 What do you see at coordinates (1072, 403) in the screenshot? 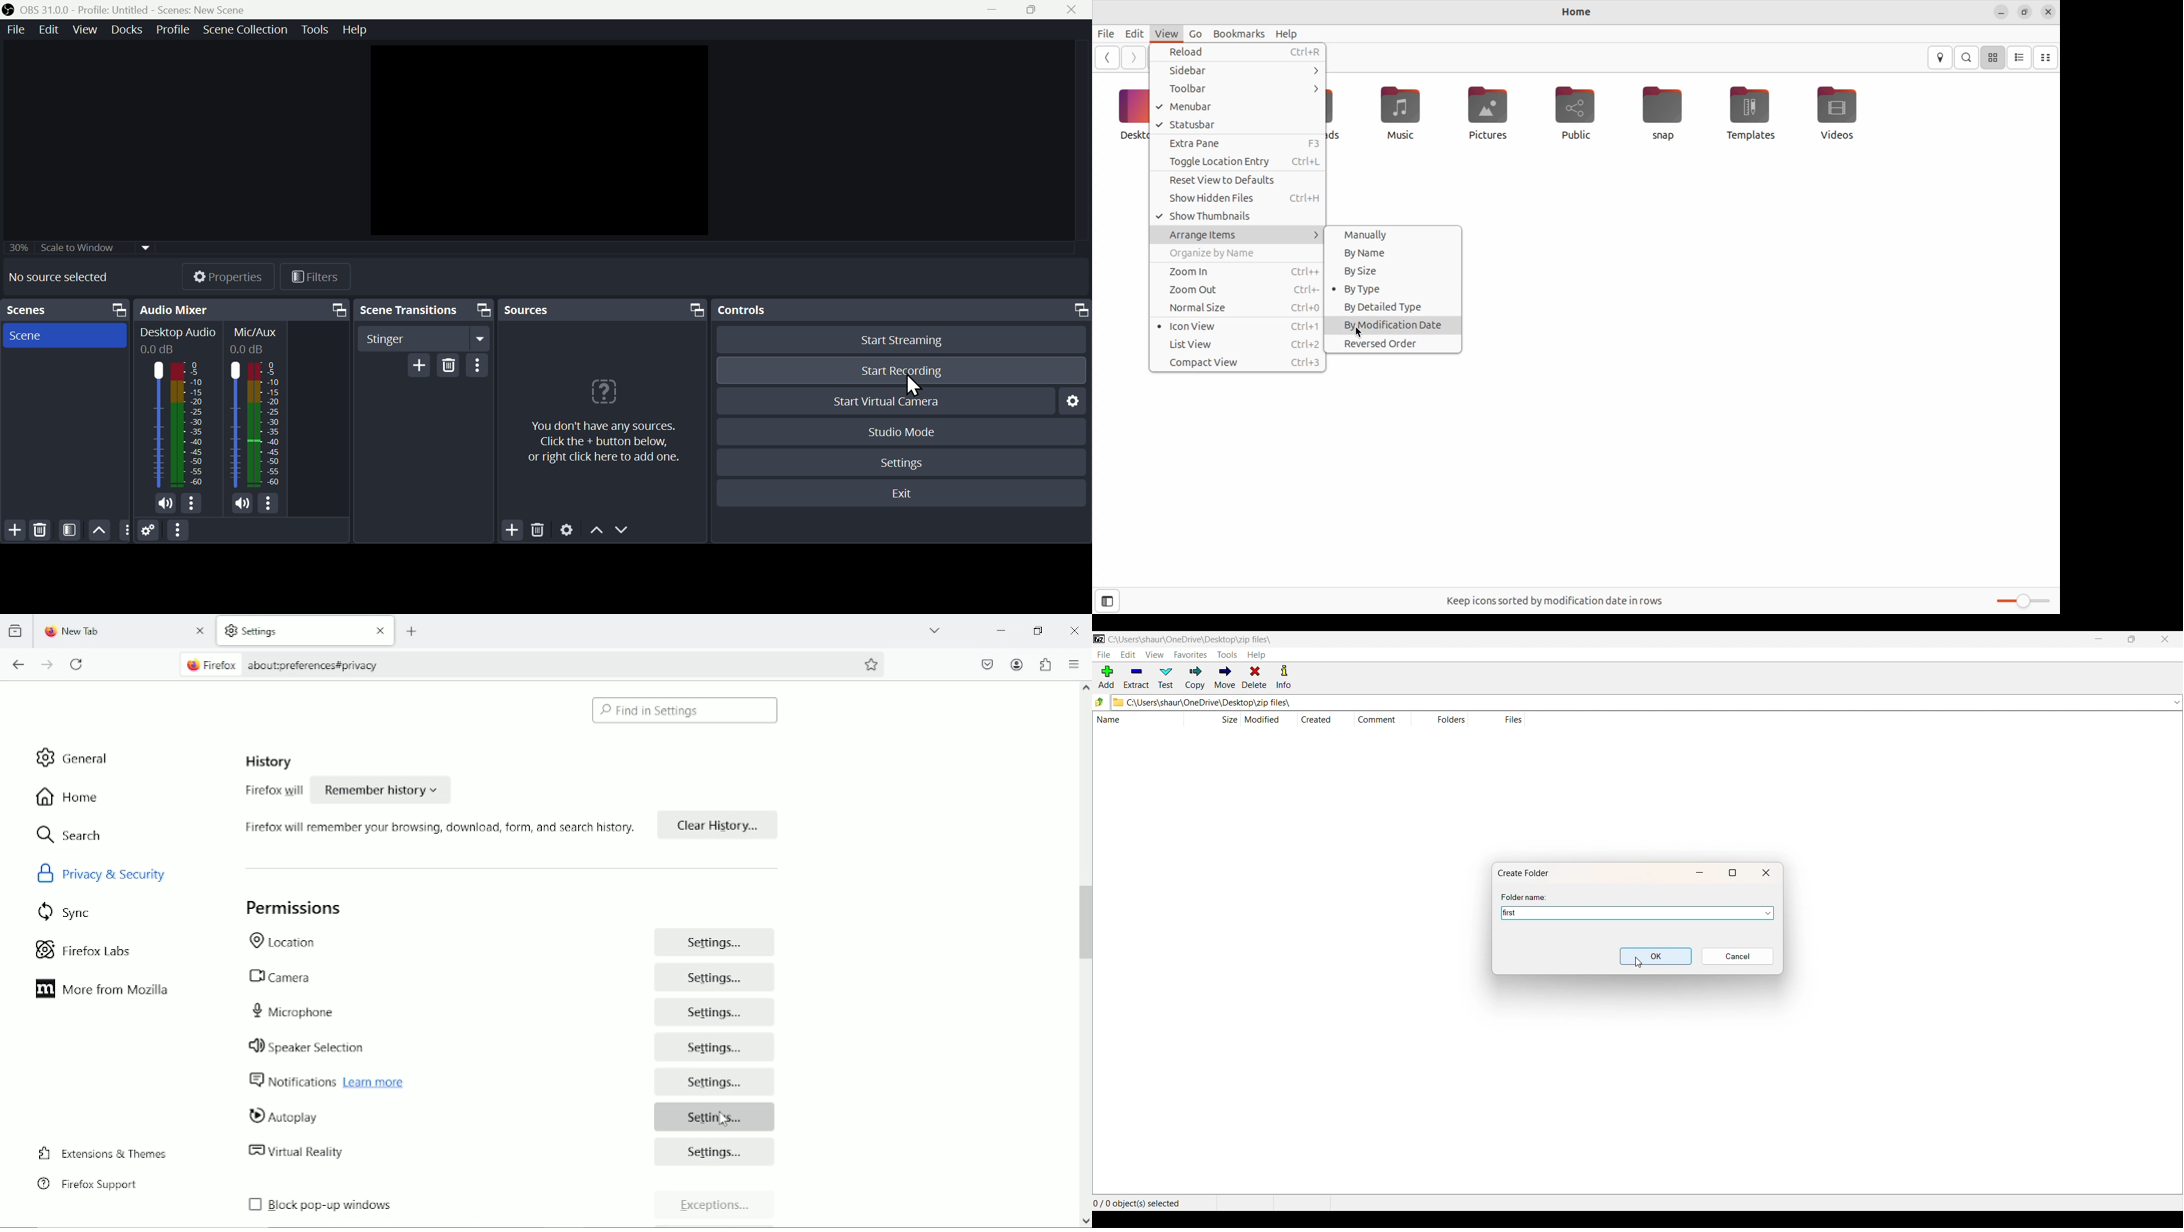
I see `Settings` at bounding box center [1072, 403].